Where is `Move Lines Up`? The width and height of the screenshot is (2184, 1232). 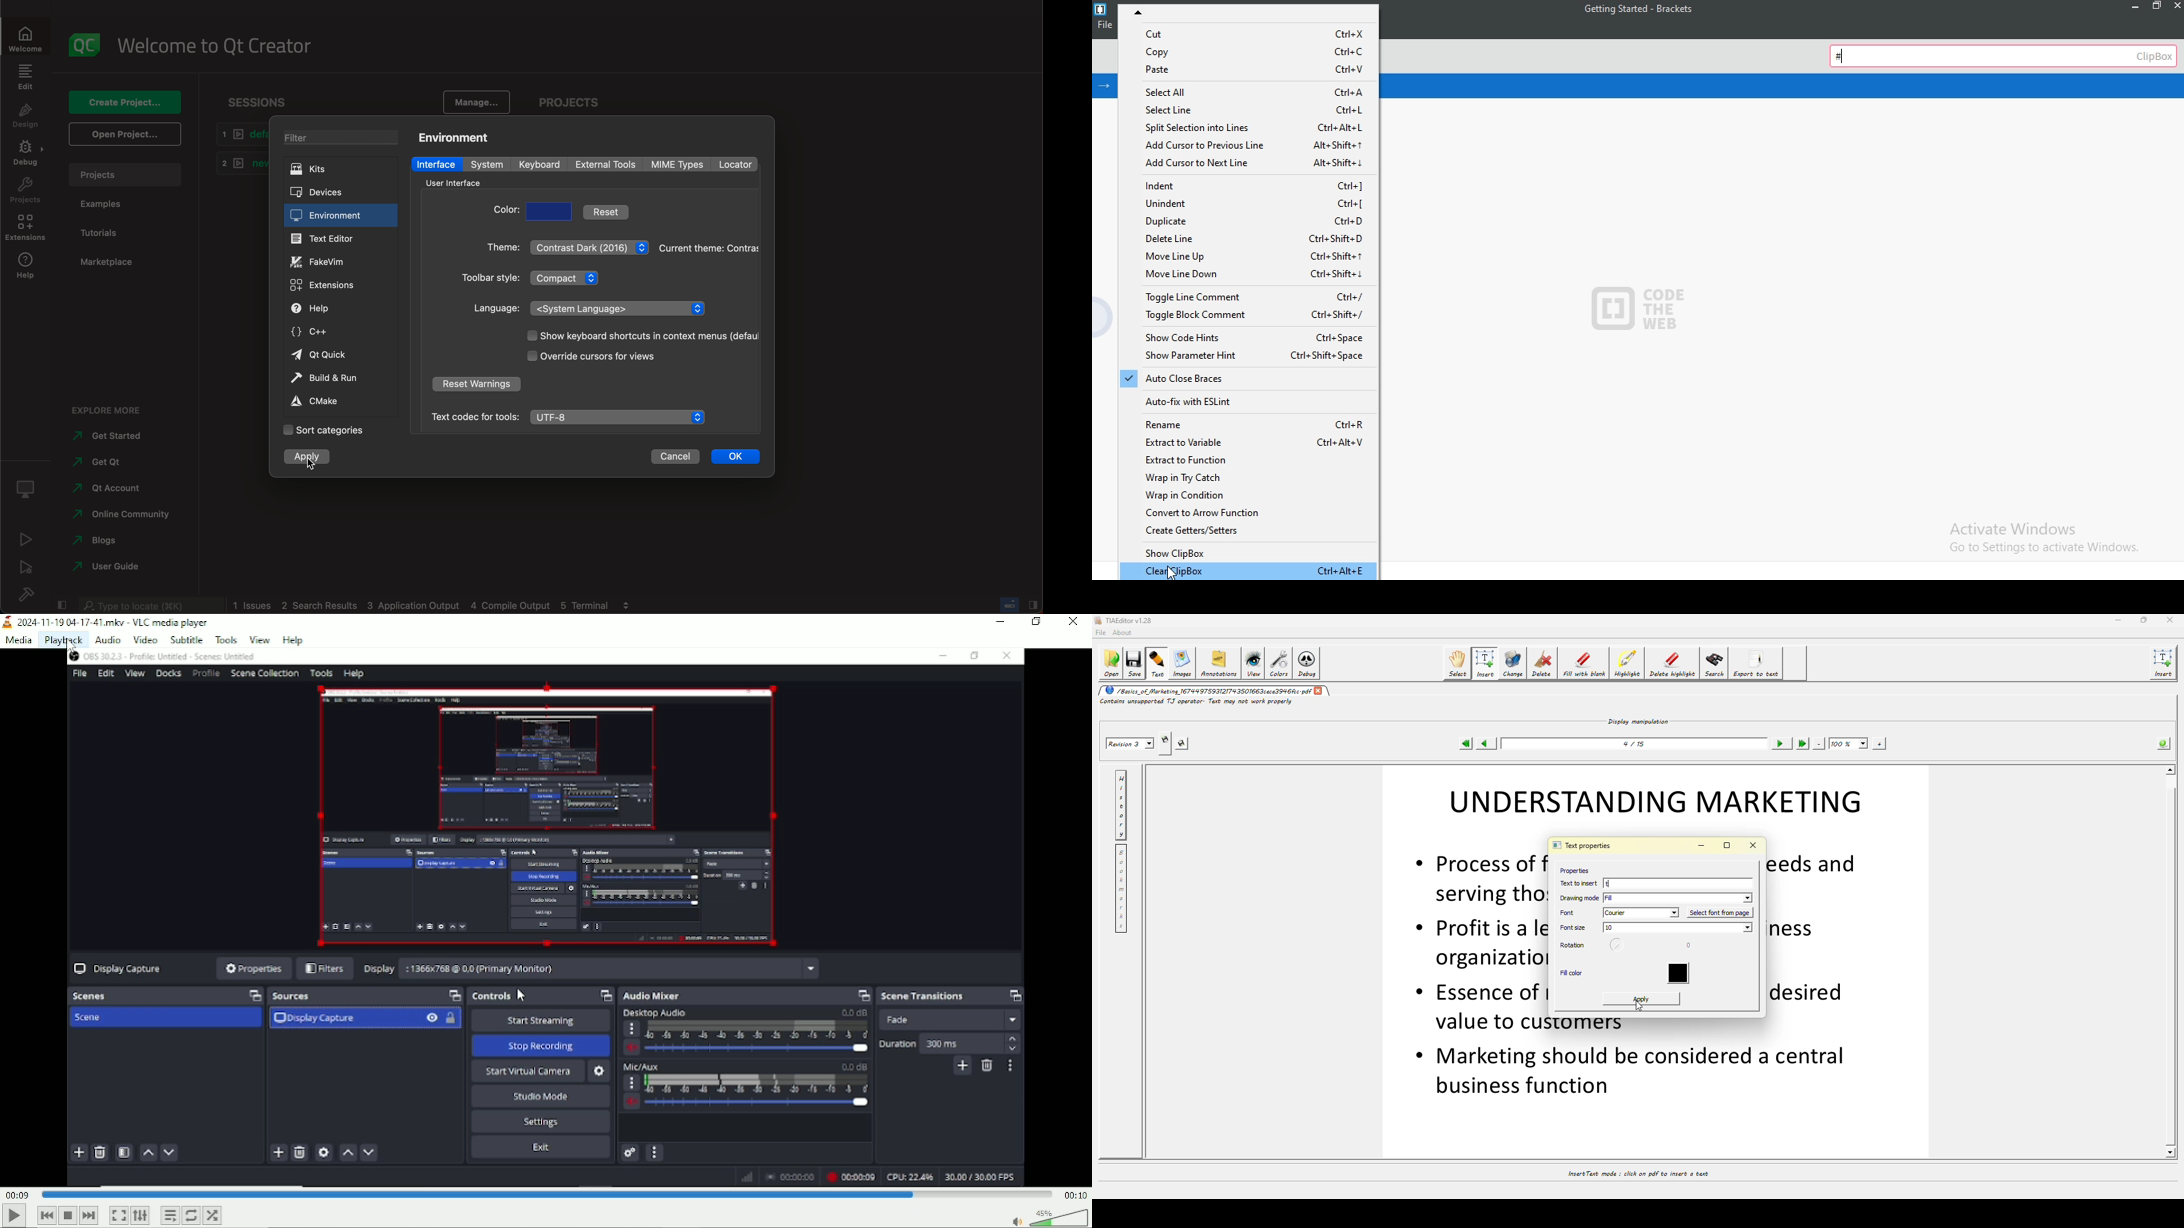 Move Lines Up is located at coordinates (1249, 257).